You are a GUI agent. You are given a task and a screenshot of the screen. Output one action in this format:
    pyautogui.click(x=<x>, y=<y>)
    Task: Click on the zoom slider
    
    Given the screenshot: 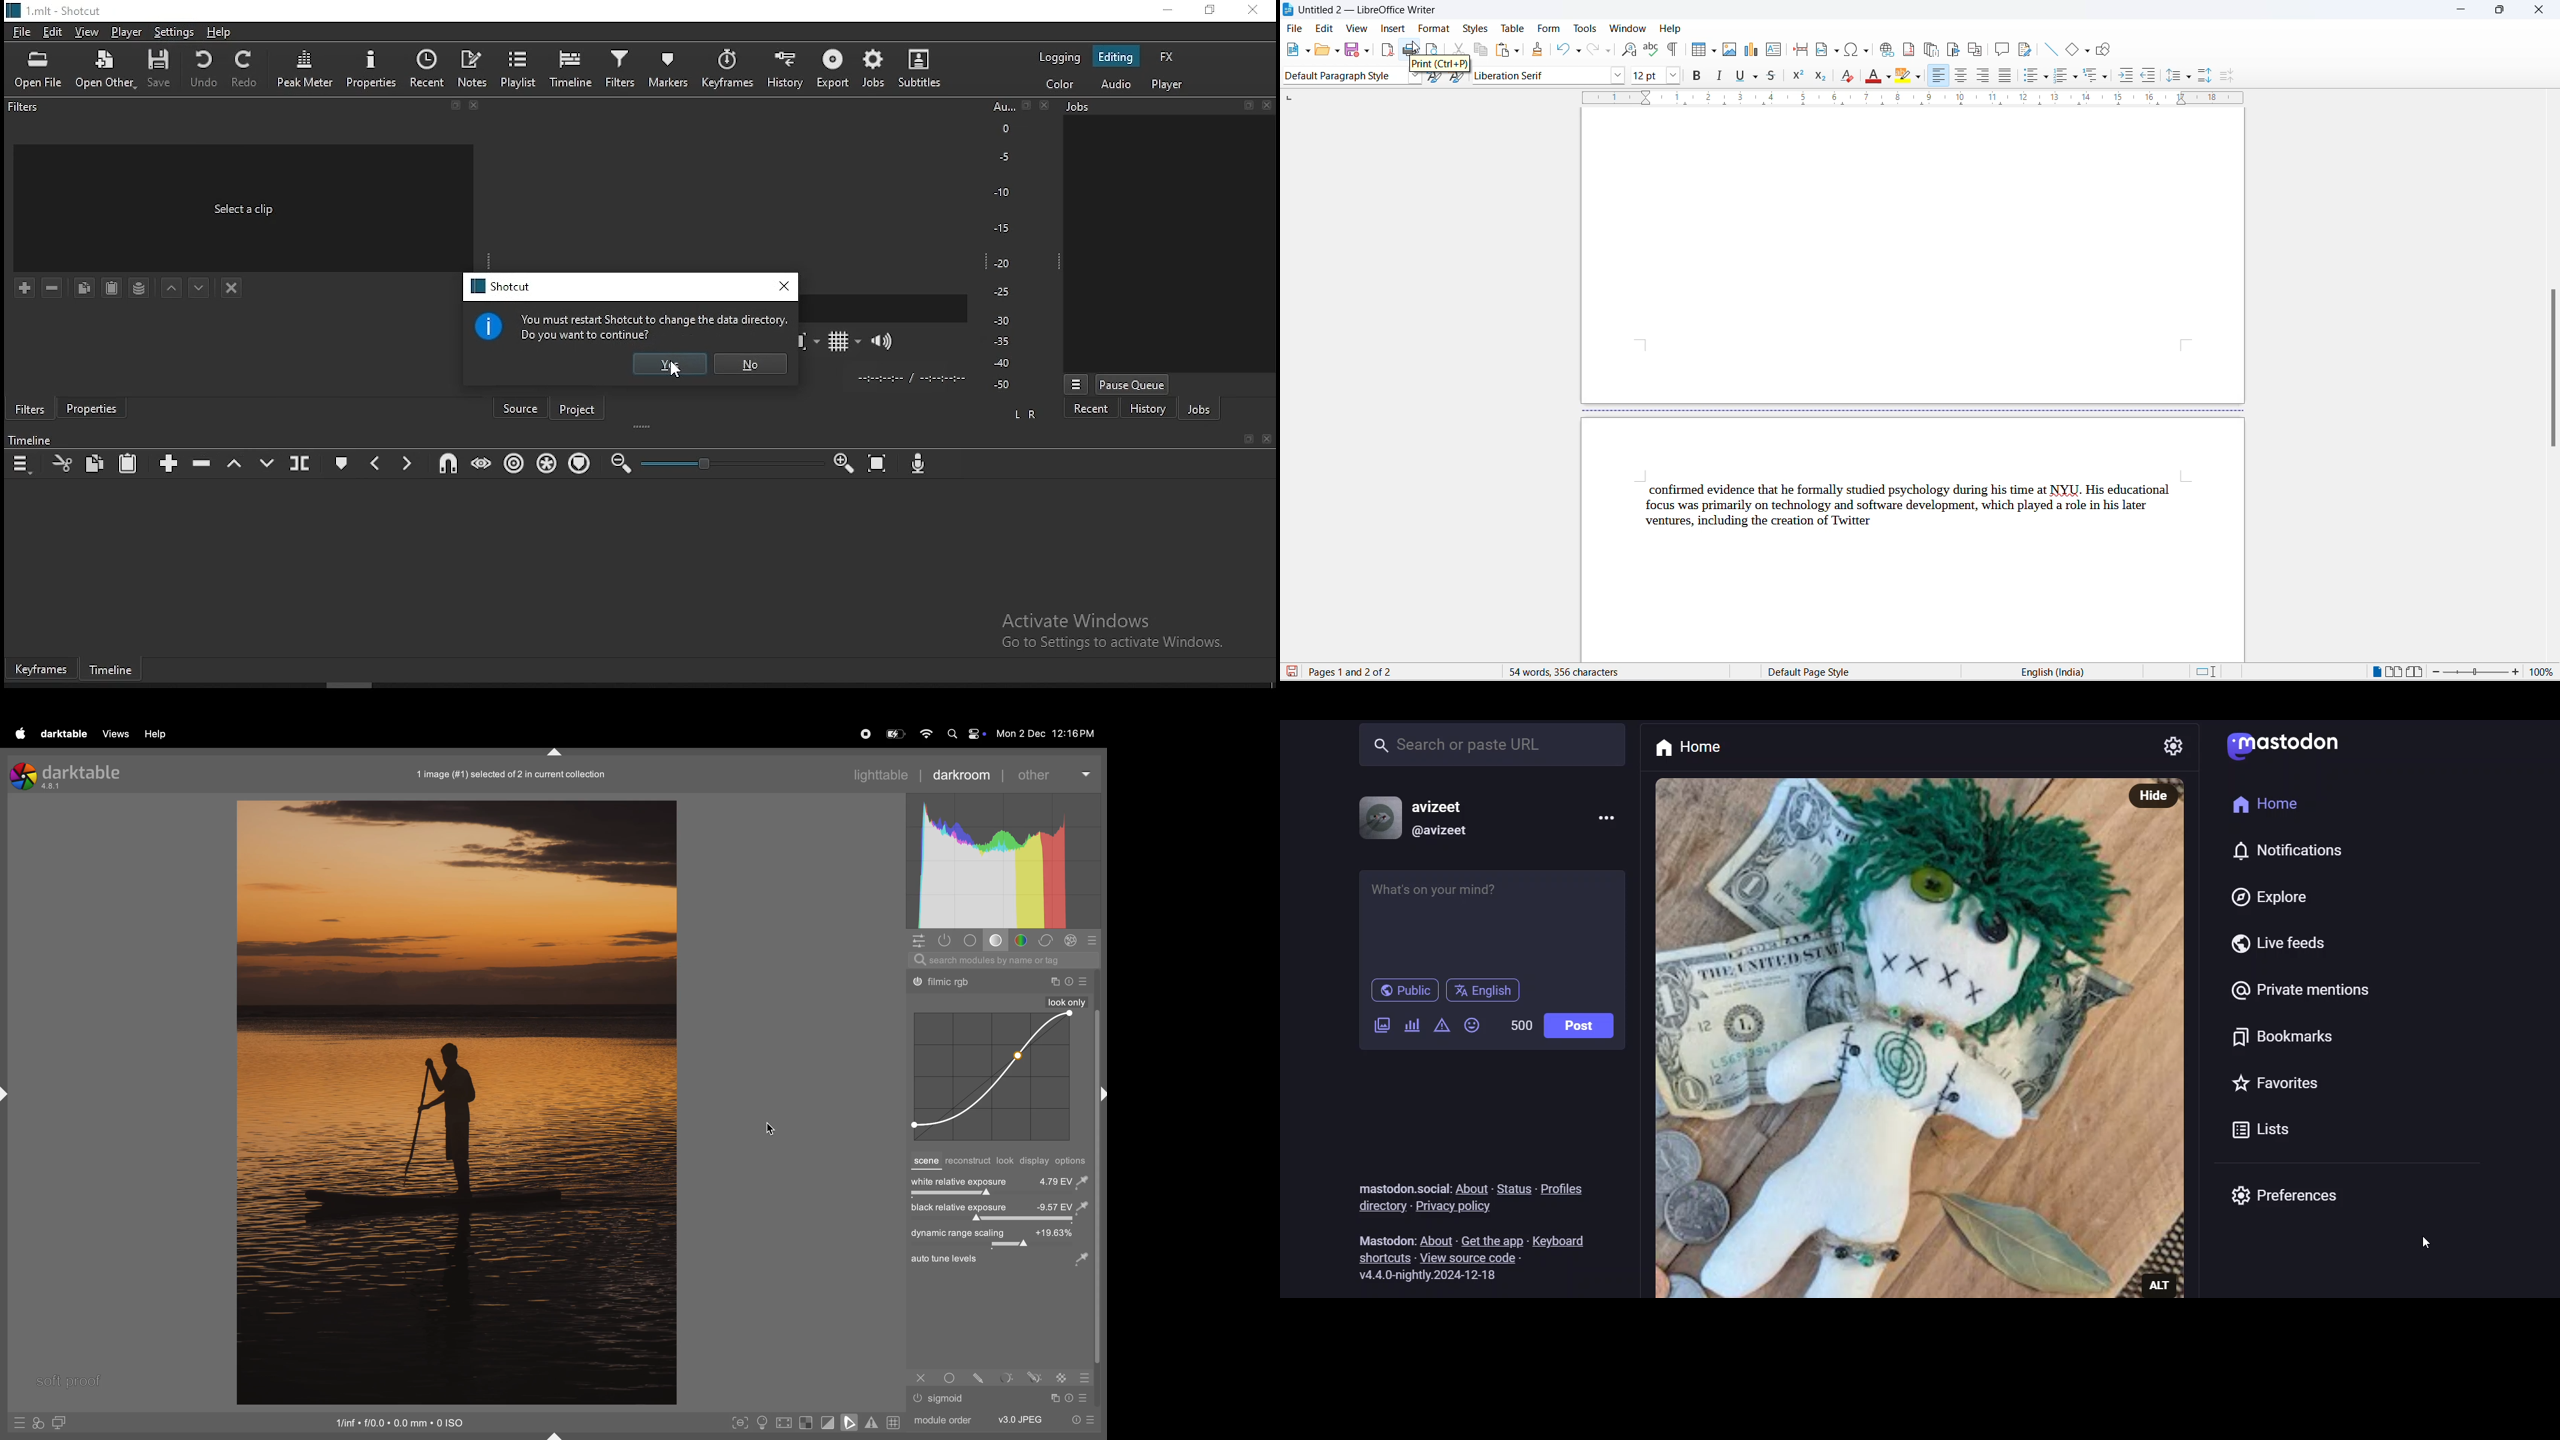 What is the action you would take?
    pyautogui.click(x=2477, y=673)
    